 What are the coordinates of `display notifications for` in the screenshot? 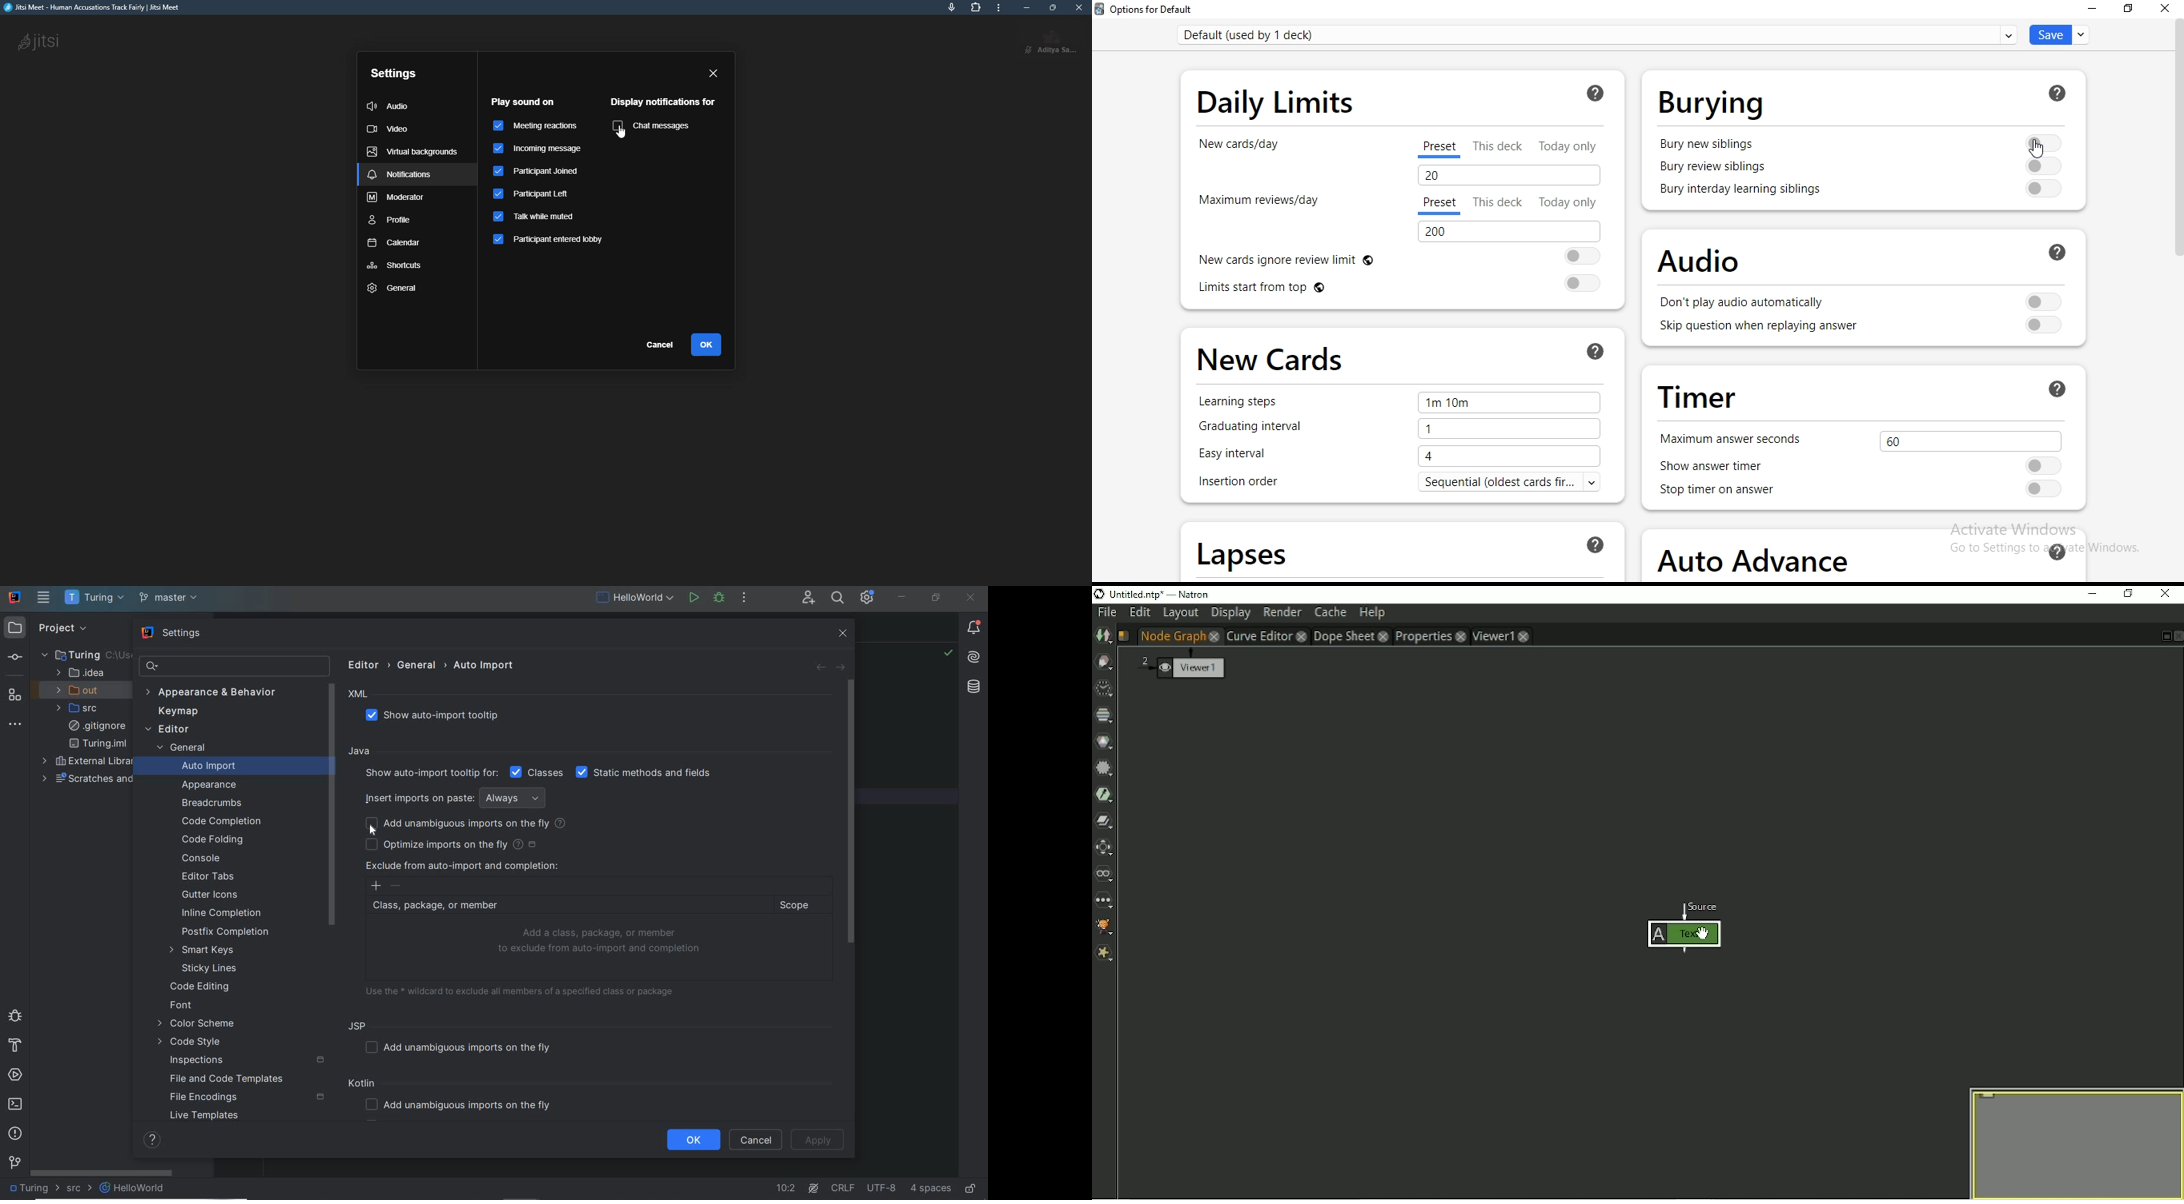 It's located at (666, 101).